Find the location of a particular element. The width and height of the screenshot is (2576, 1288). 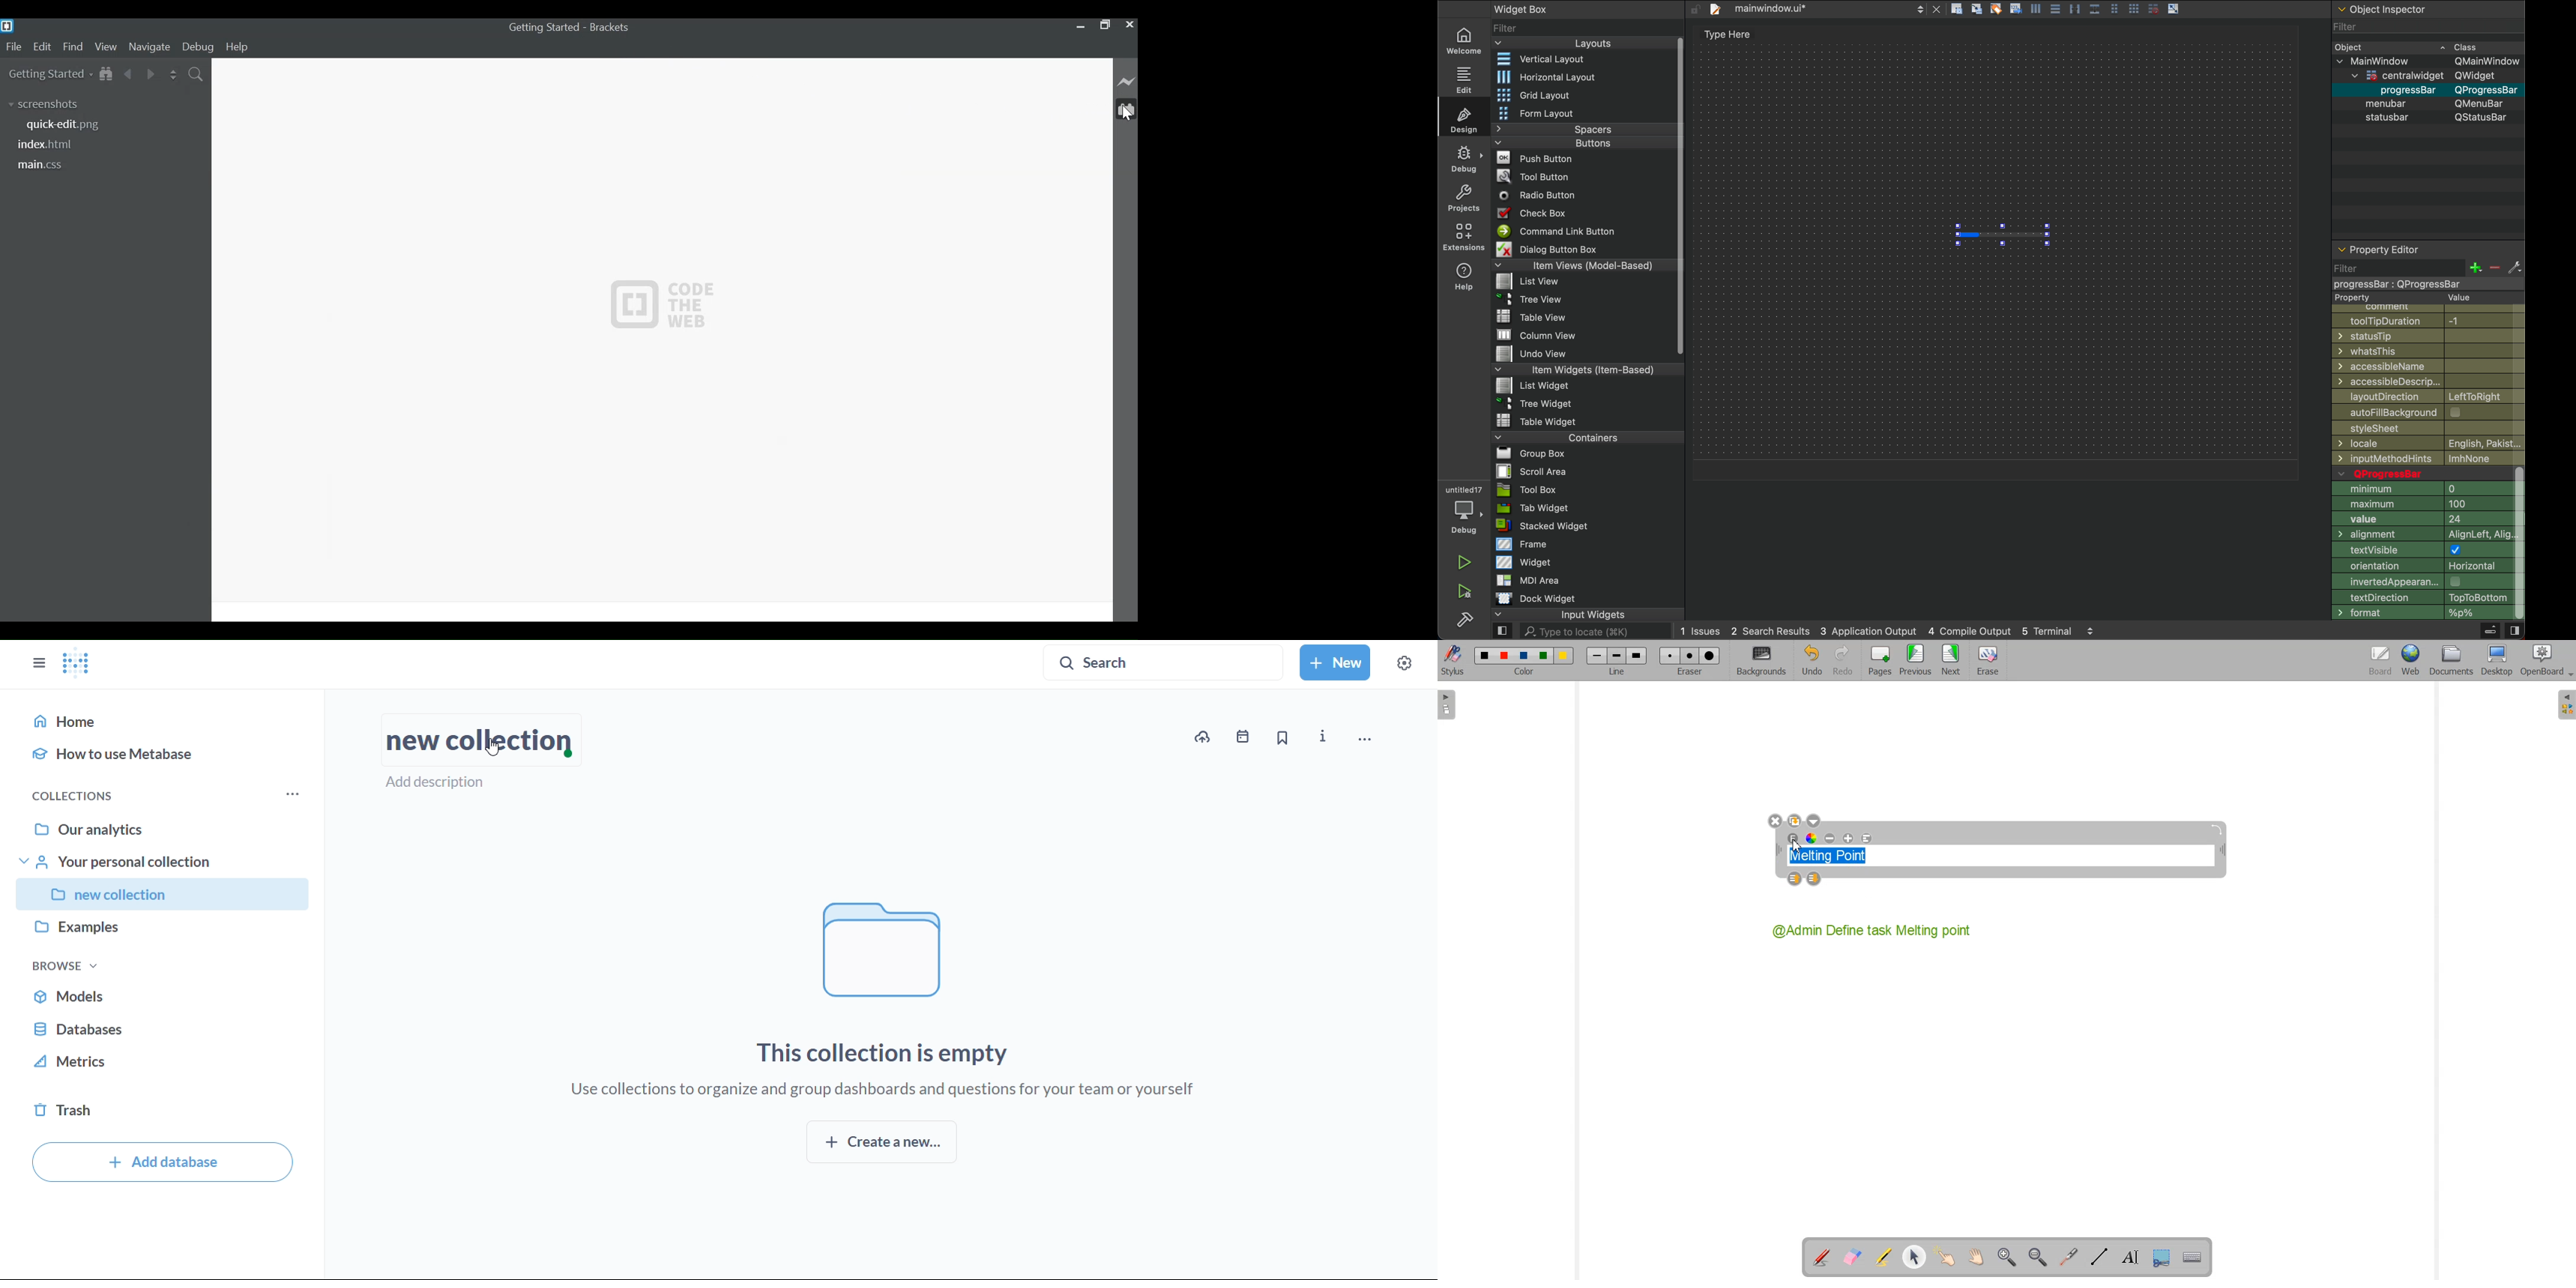

File is located at coordinates (14, 47).